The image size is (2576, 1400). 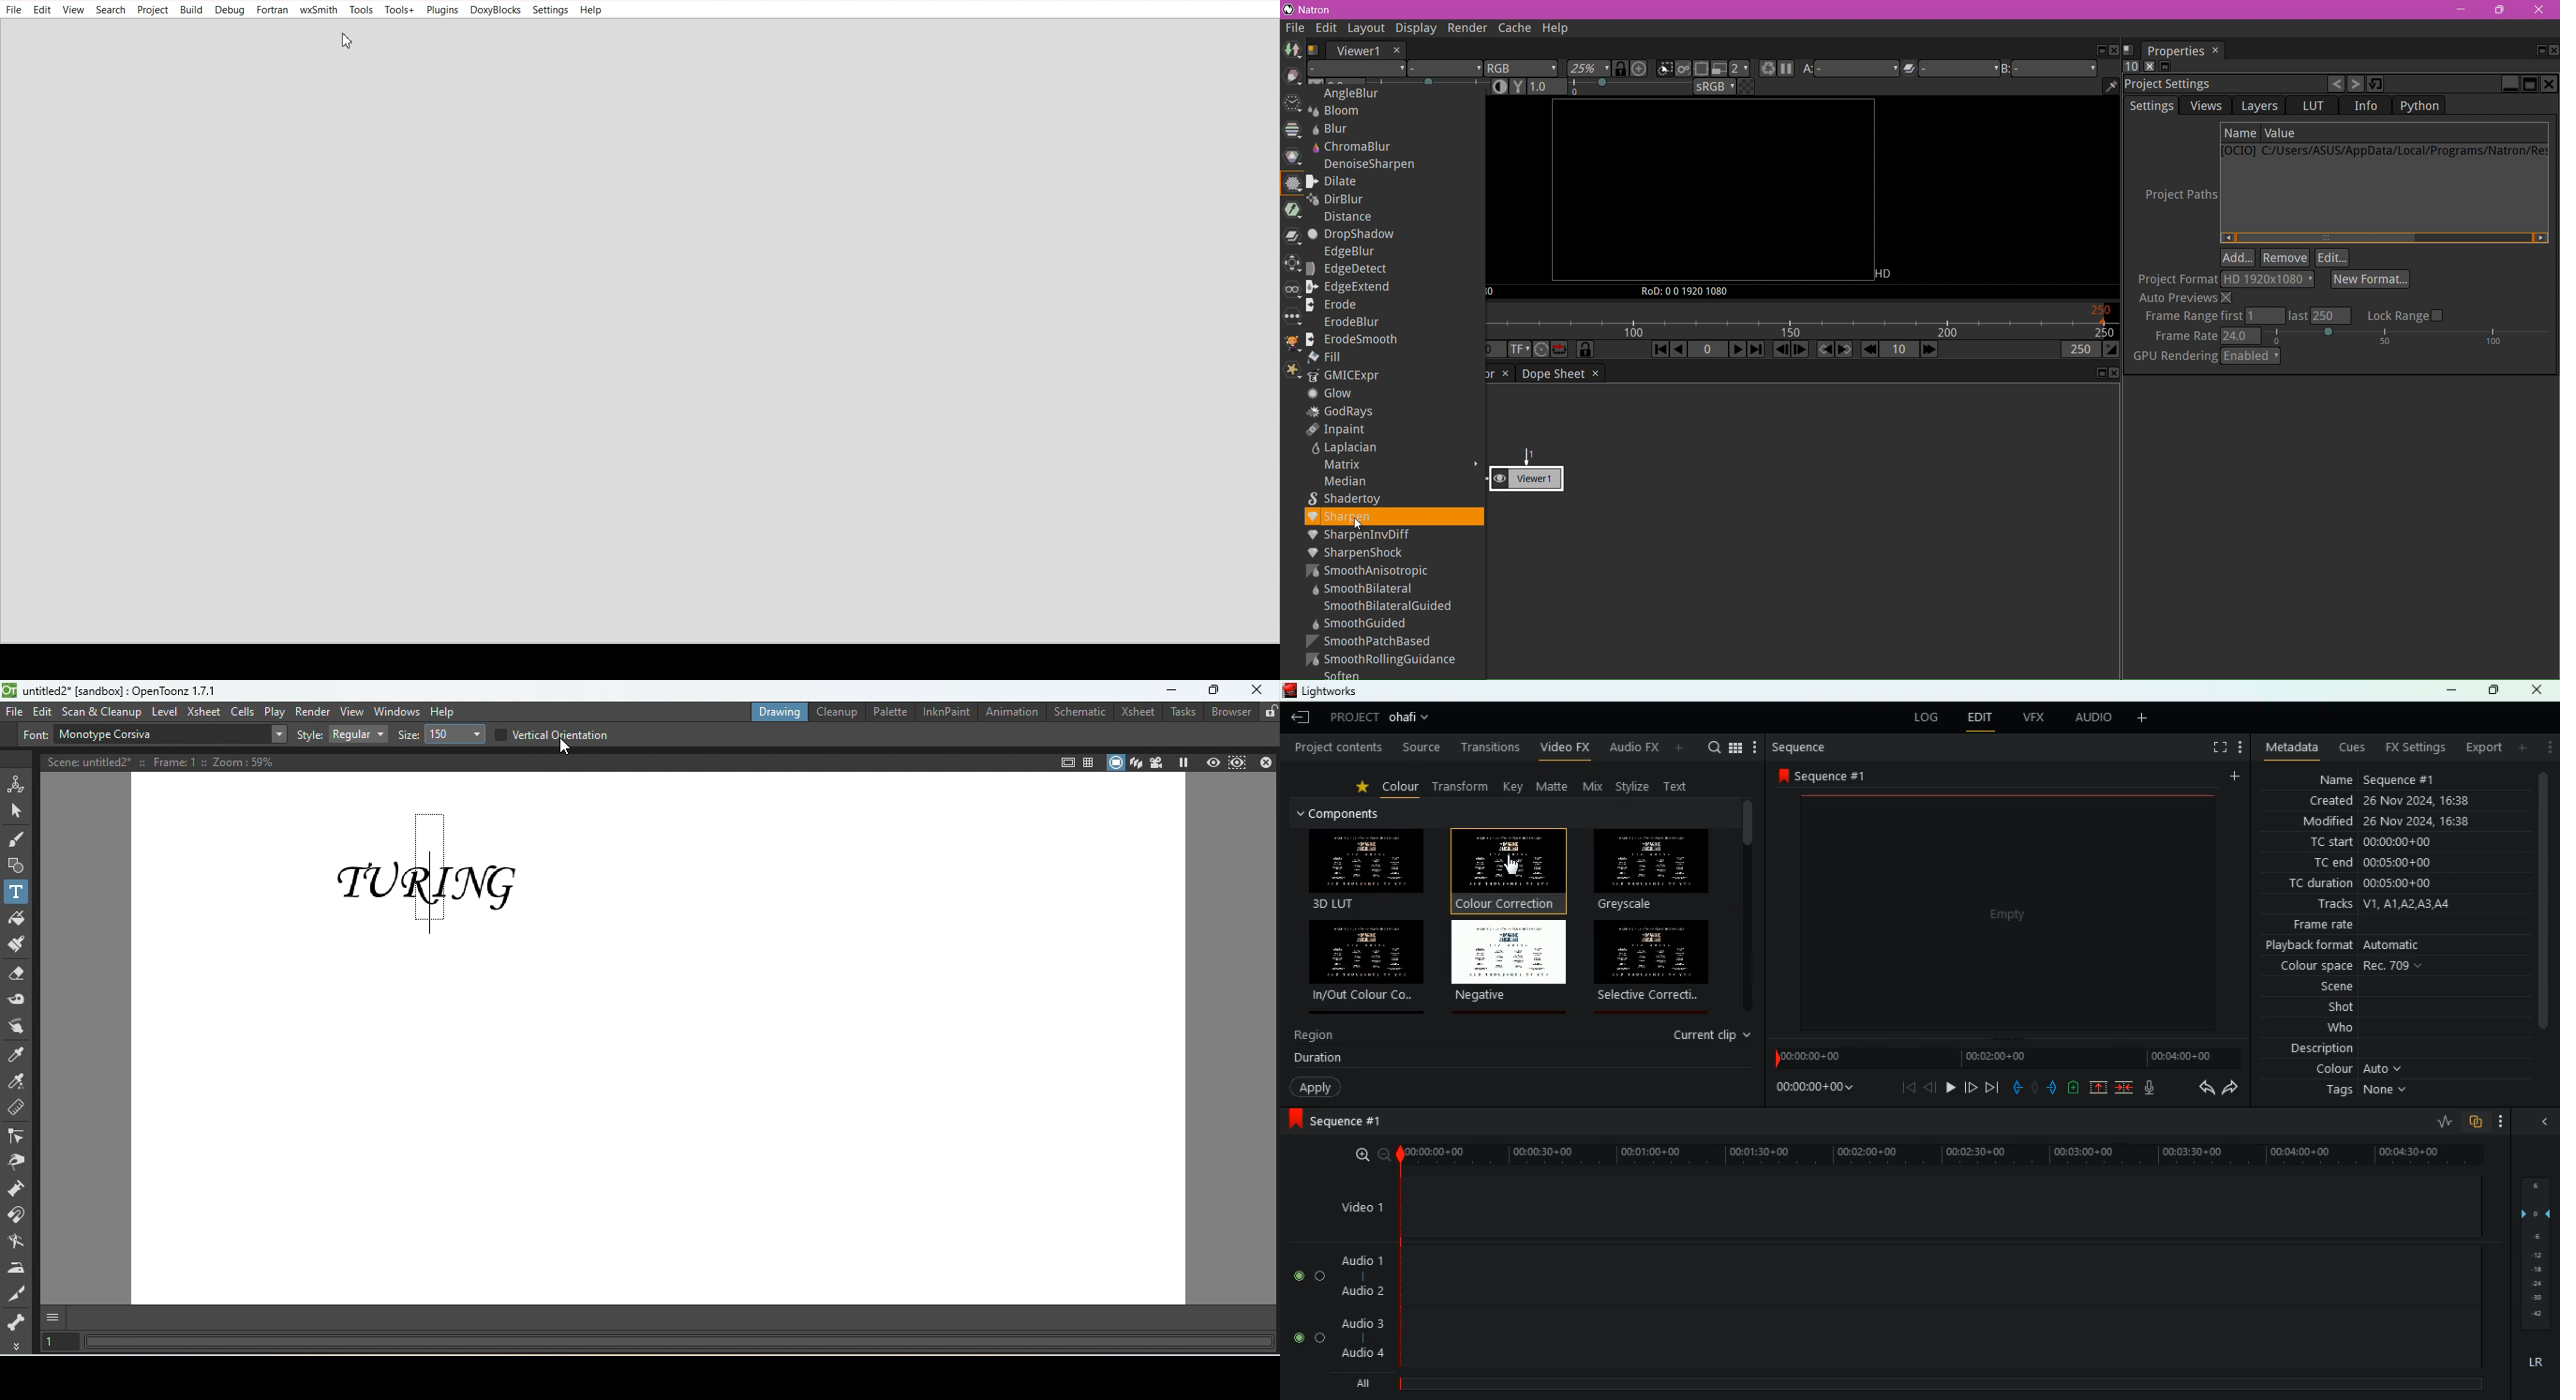 I want to click on Schematic, so click(x=1077, y=713).